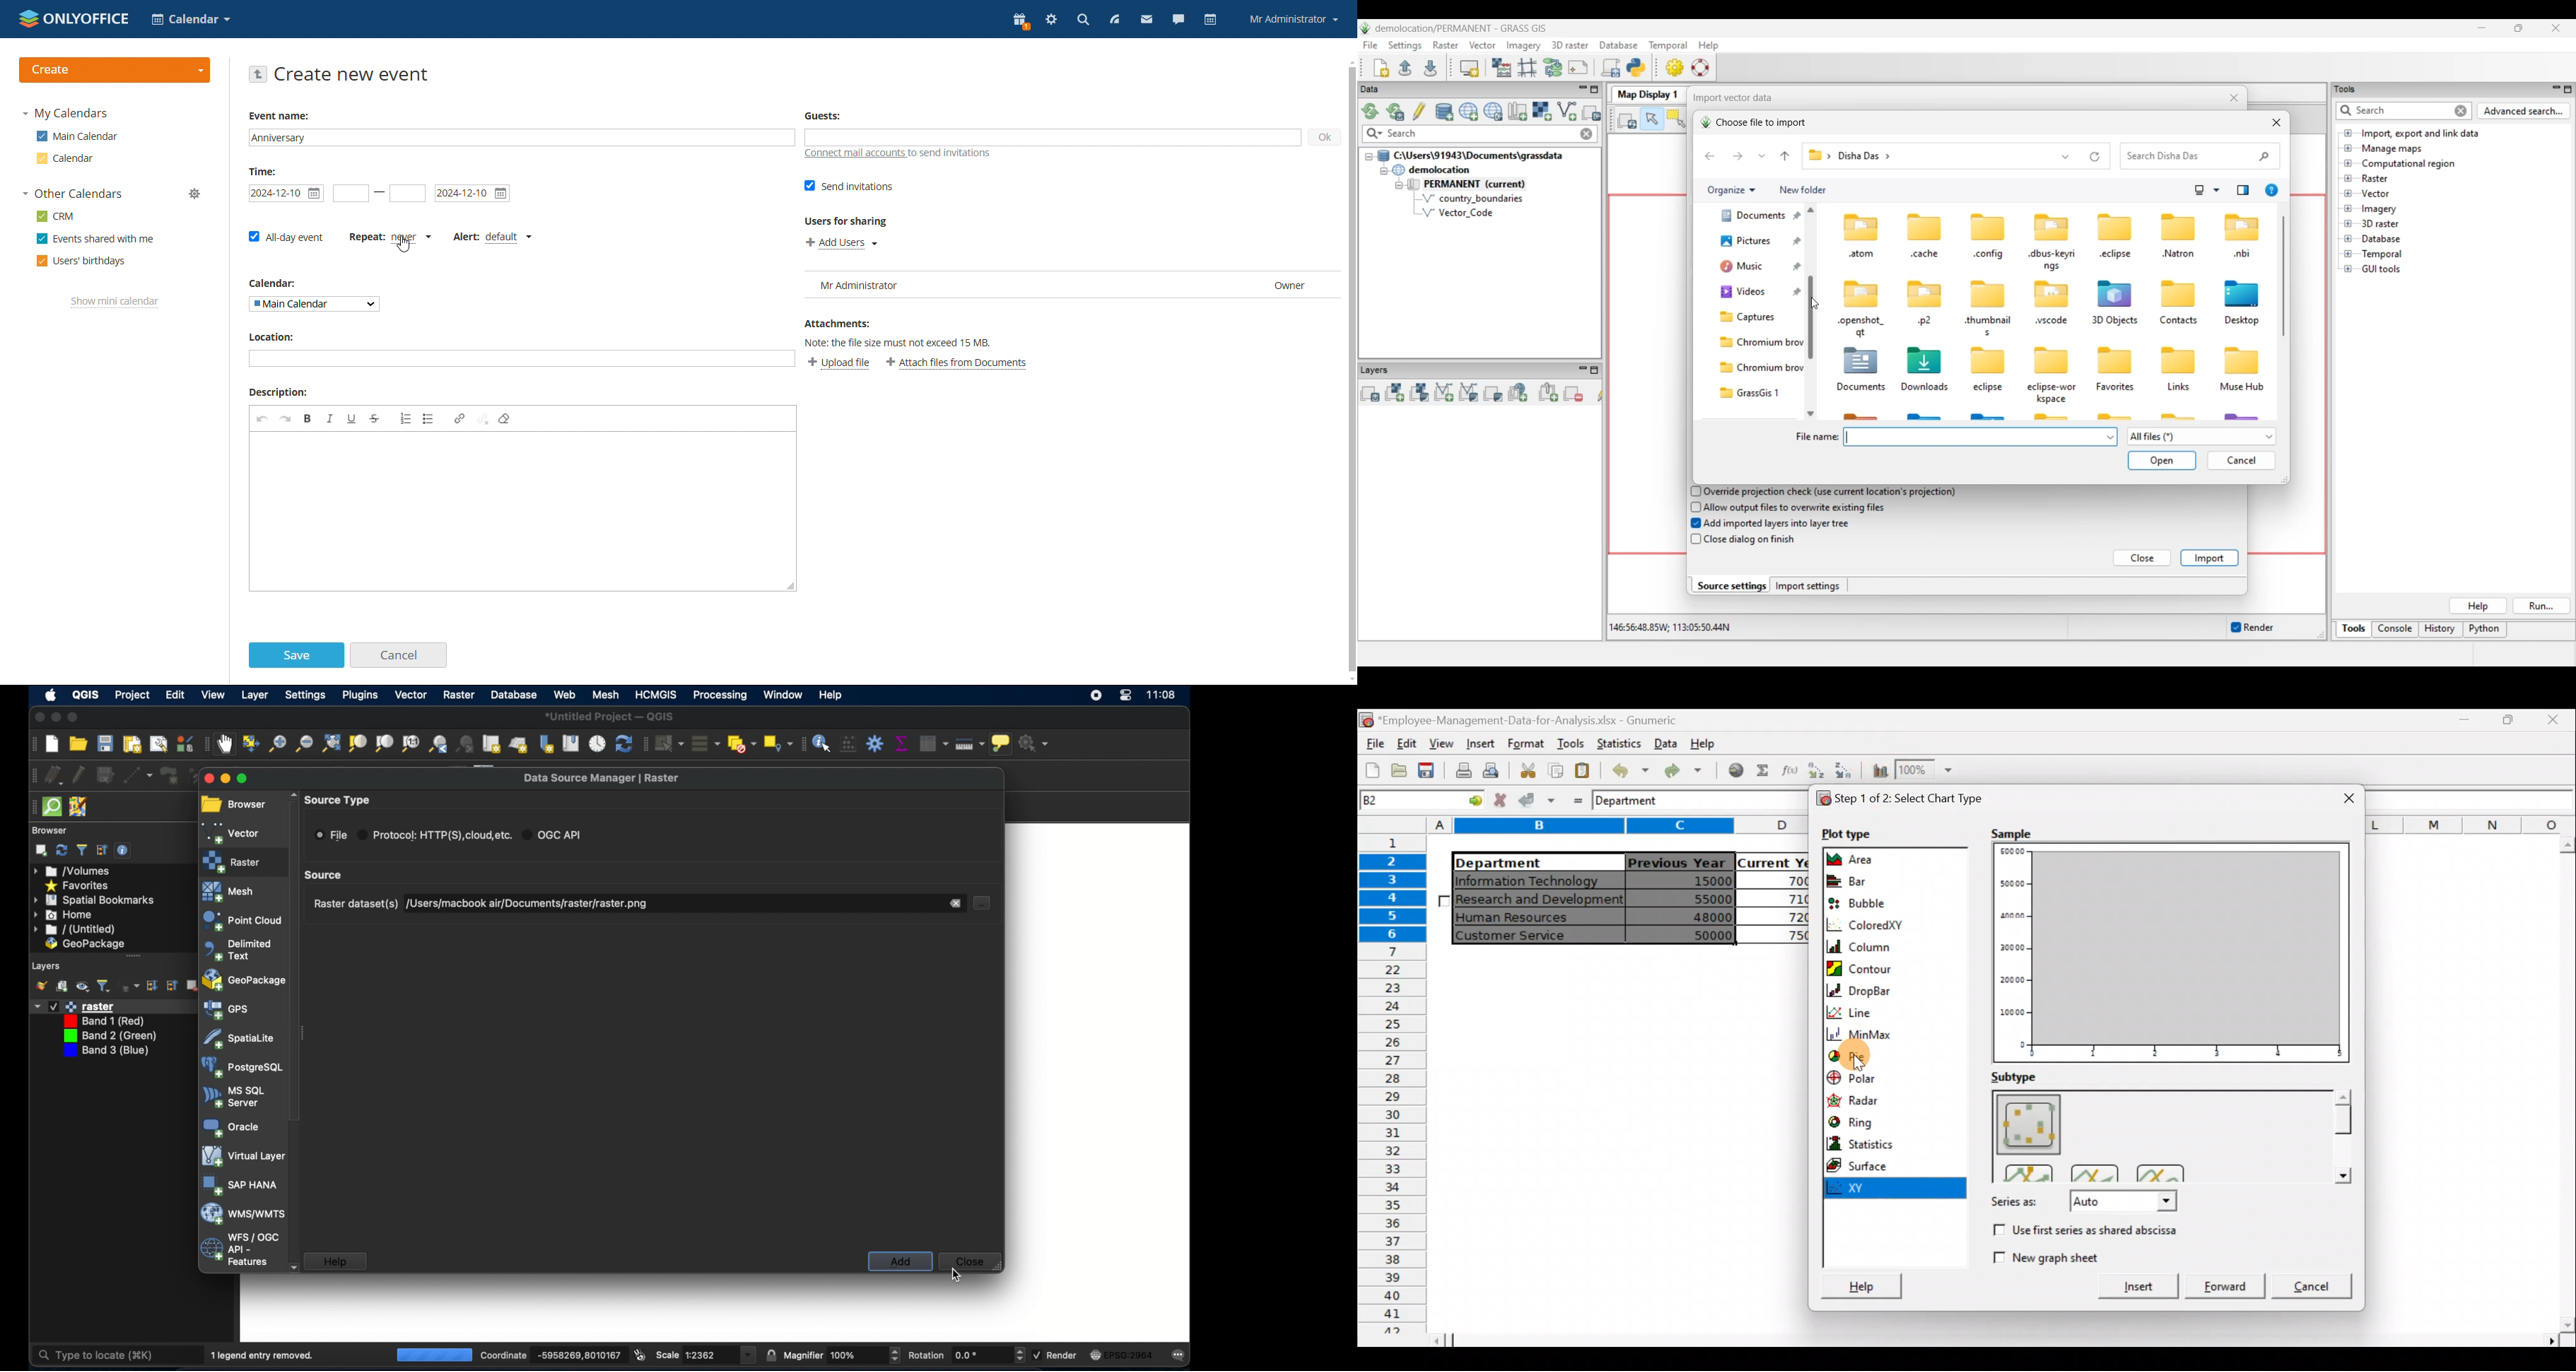 Image resolution: width=2576 pixels, height=1372 pixels. What do you see at coordinates (1366, 719) in the screenshot?
I see `Gnumeric logo` at bounding box center [1366, 719].